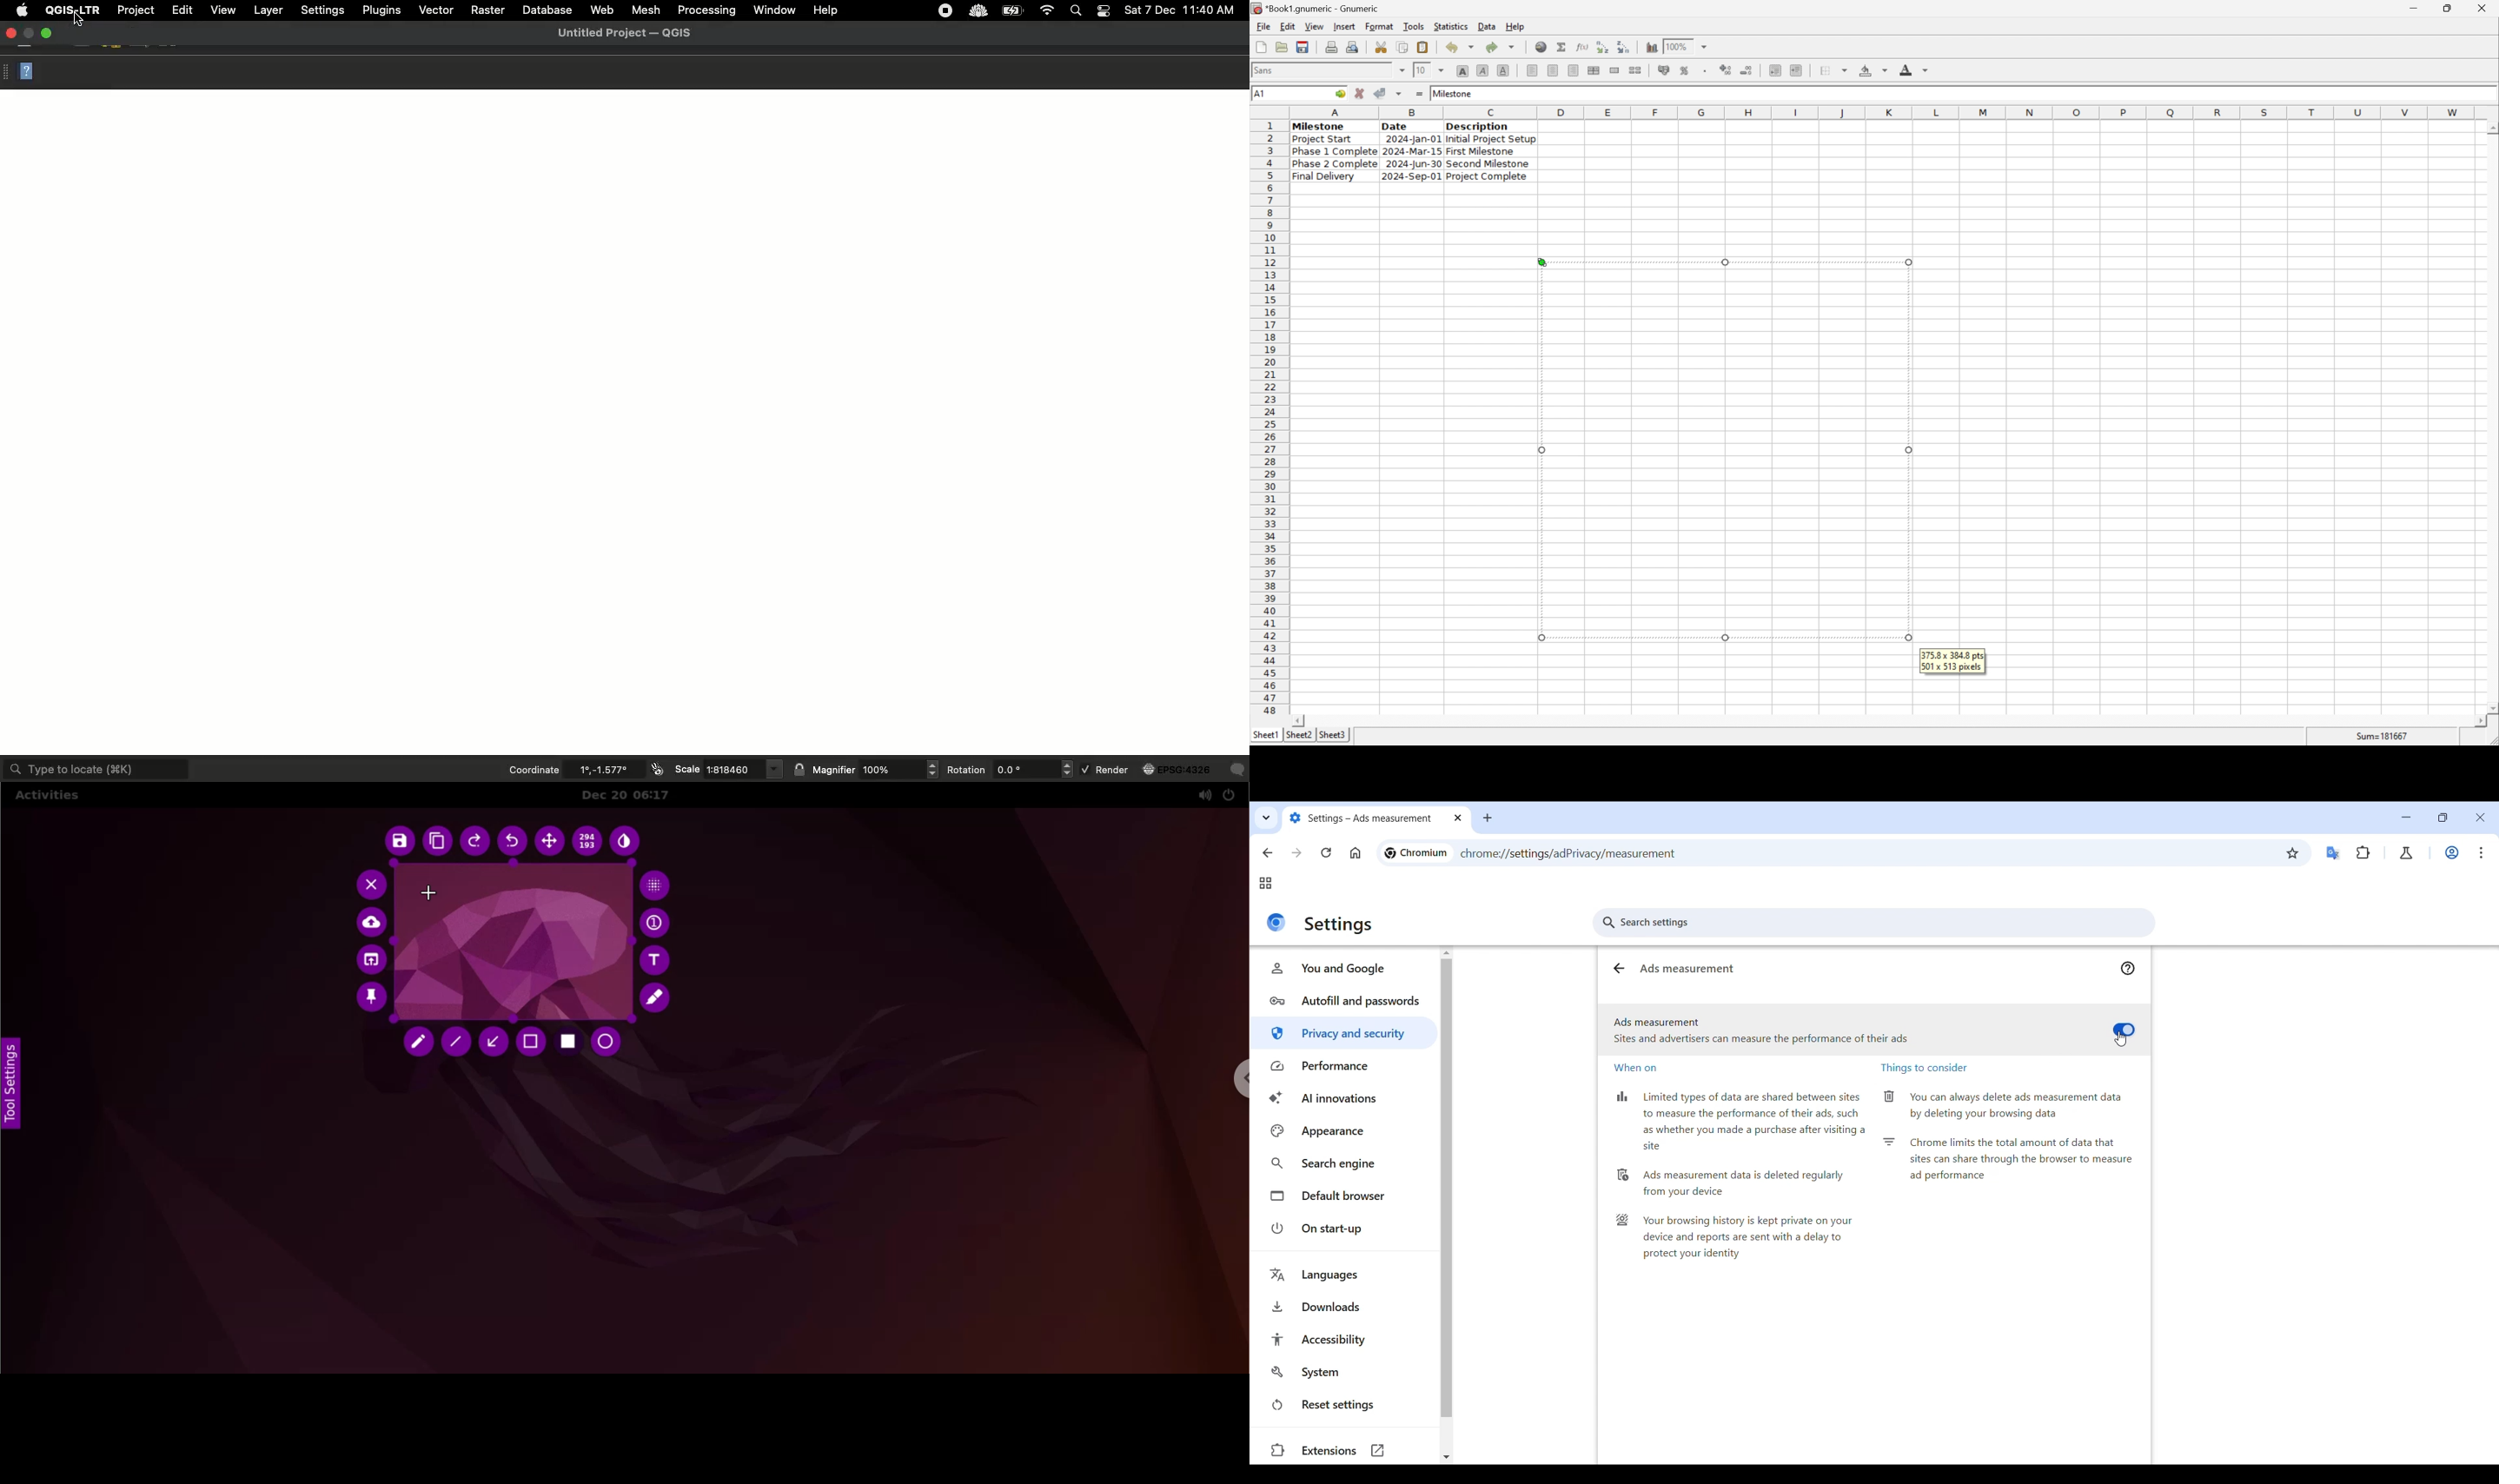  Describe the element at coordinates (1344, 1372) in the screenshot. I see `System` at that location.